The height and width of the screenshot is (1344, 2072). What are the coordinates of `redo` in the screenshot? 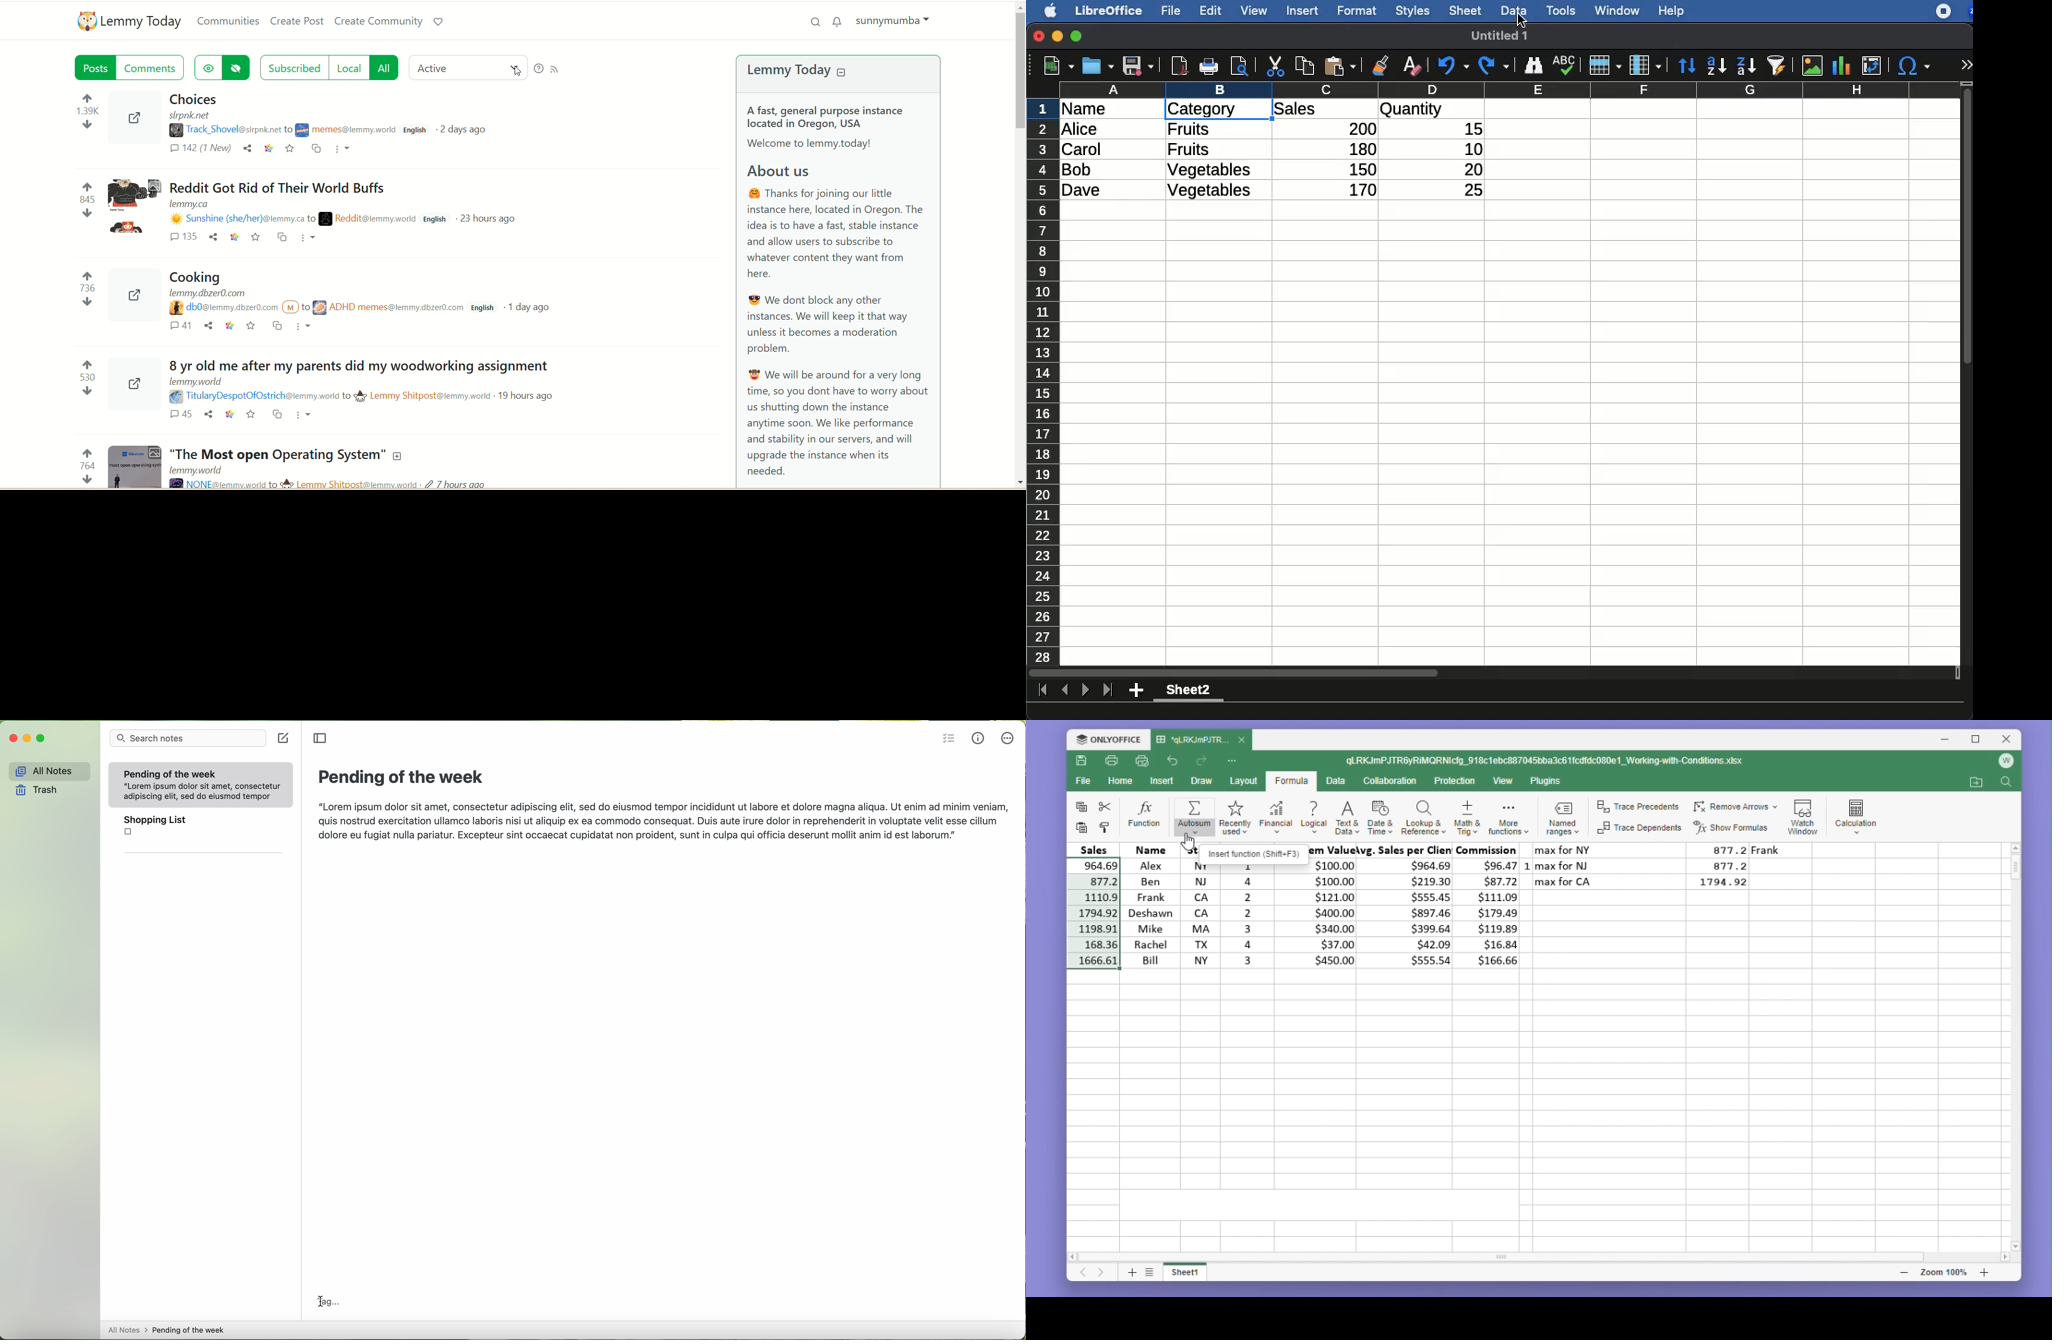 It's located at (1494, 66).